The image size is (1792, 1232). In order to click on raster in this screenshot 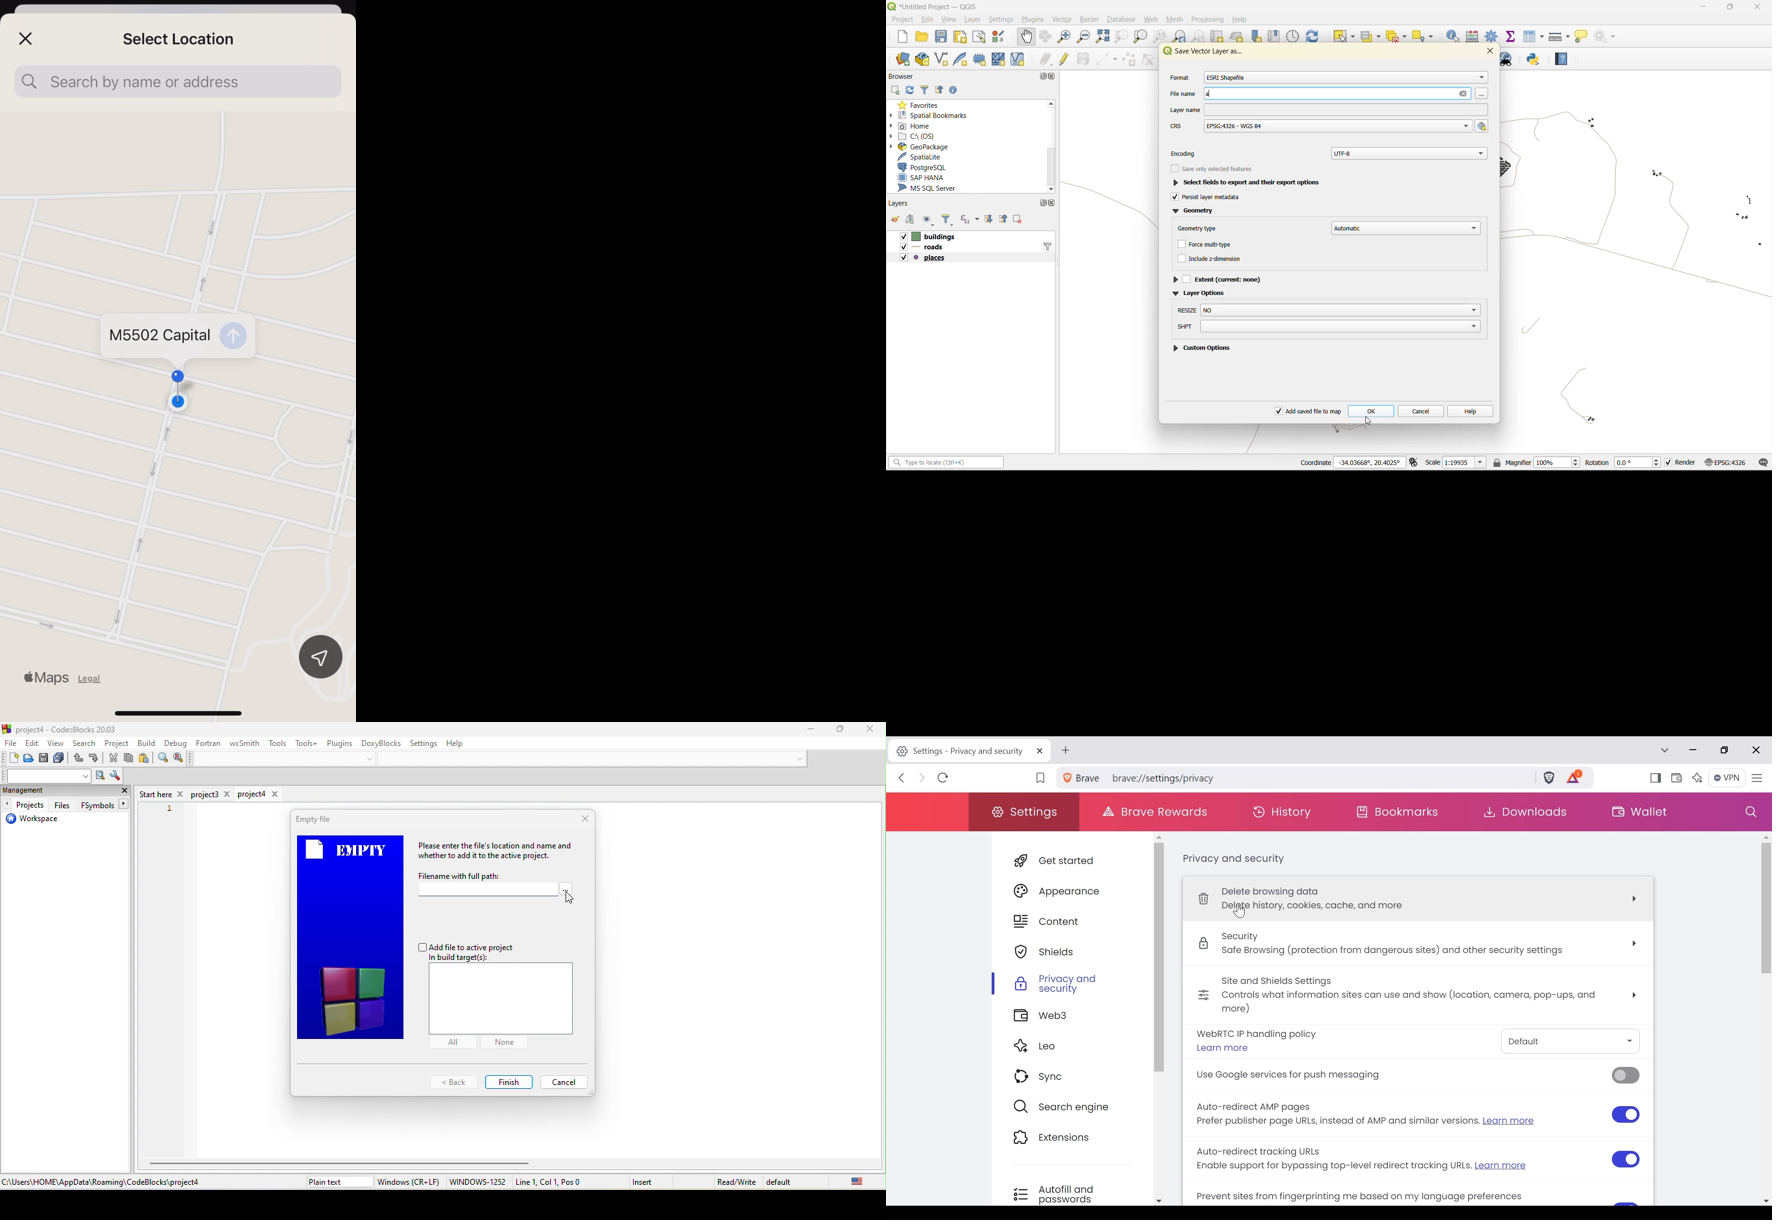, I will do `click(1090, 20)`.